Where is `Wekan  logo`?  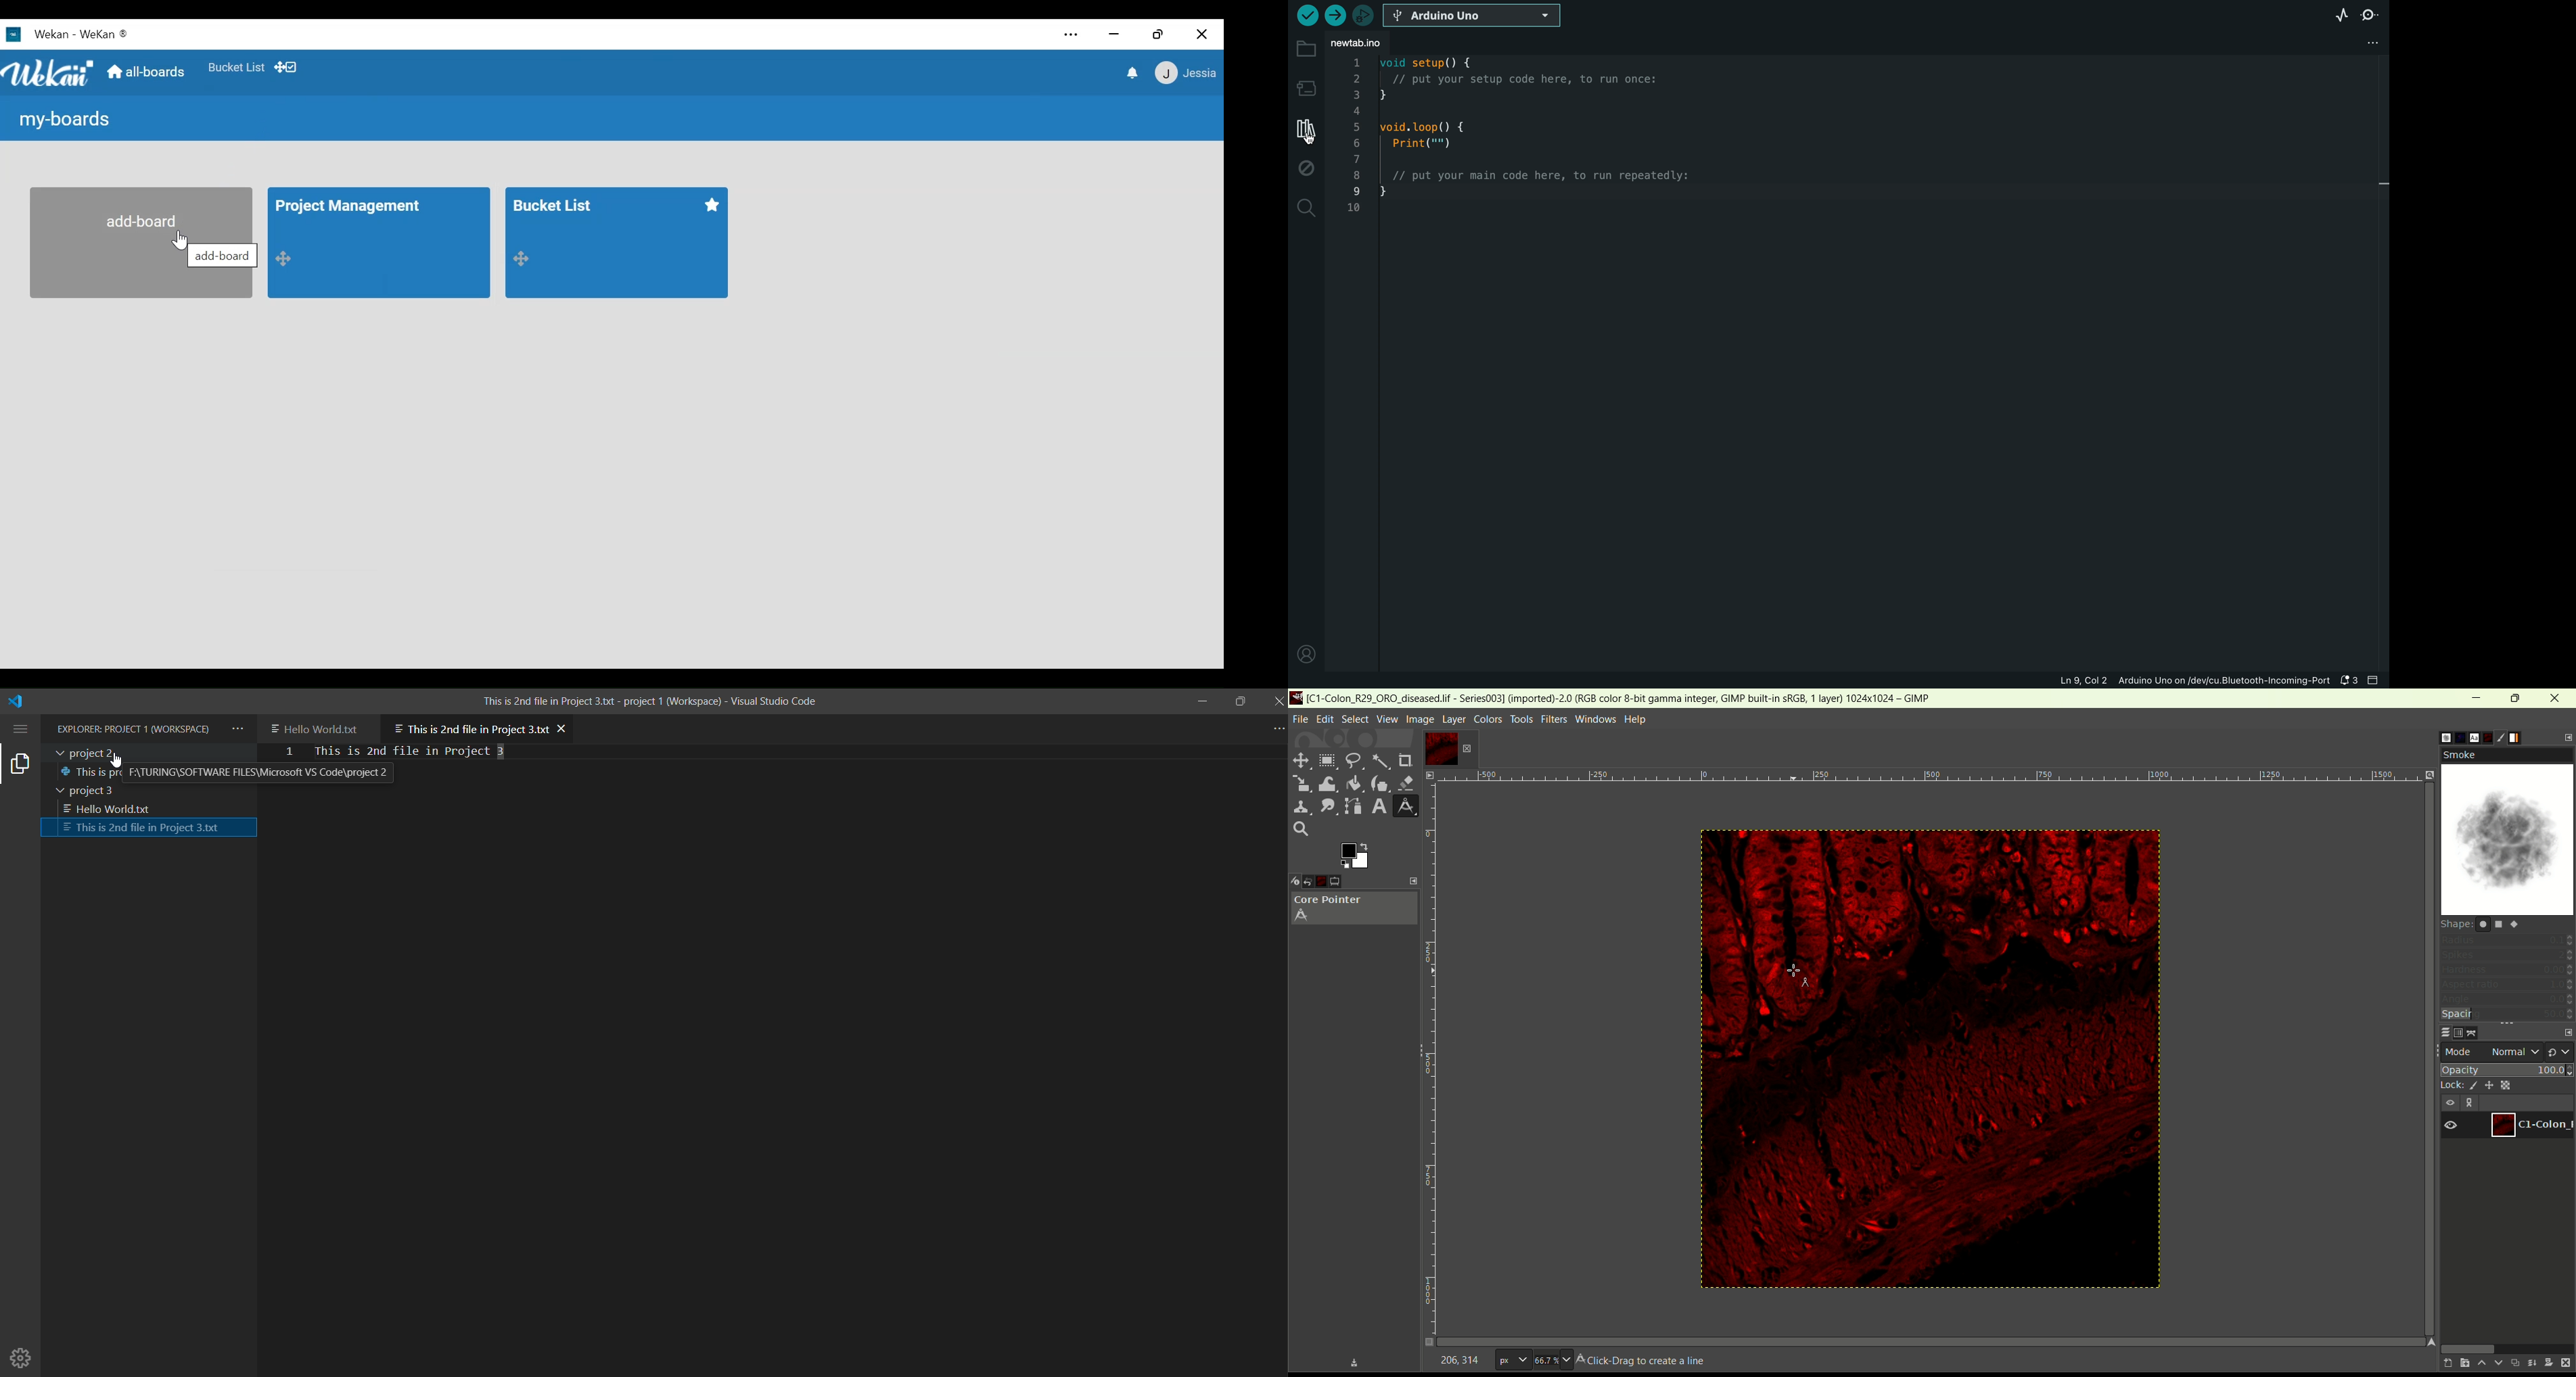
Wekan  logo is located at coordinates (48, 73).